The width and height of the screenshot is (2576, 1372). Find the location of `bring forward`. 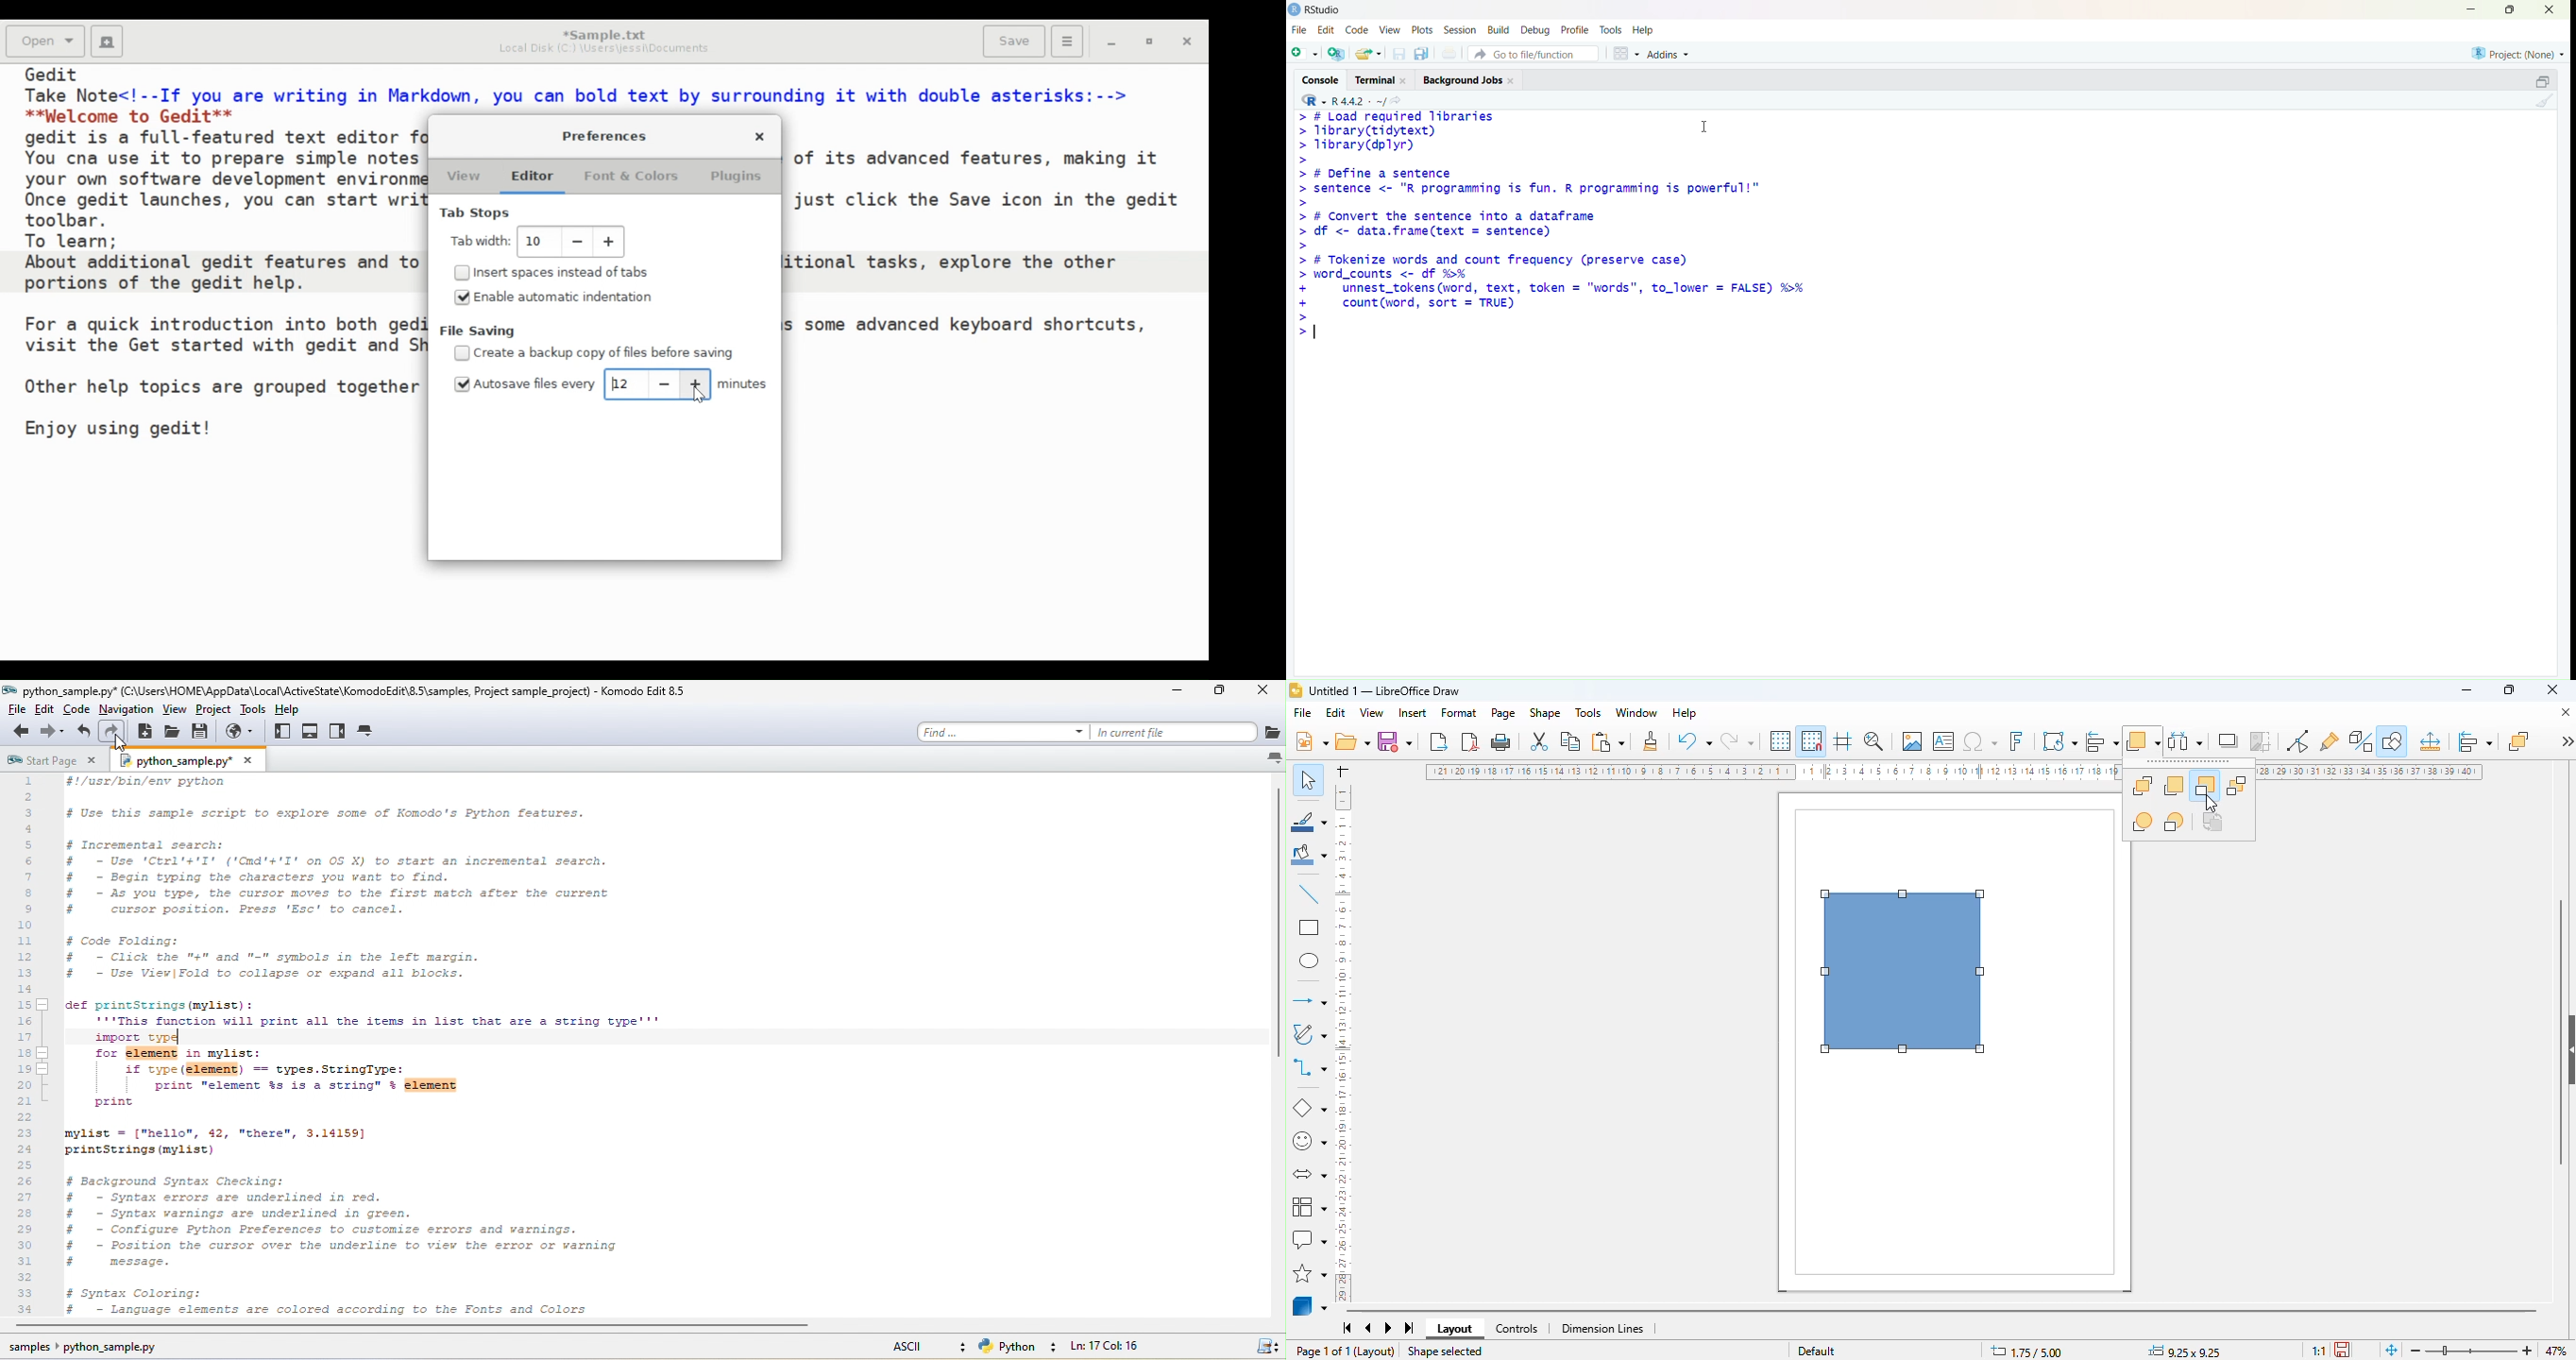

bring forward is located at coordinates (2173, 786).